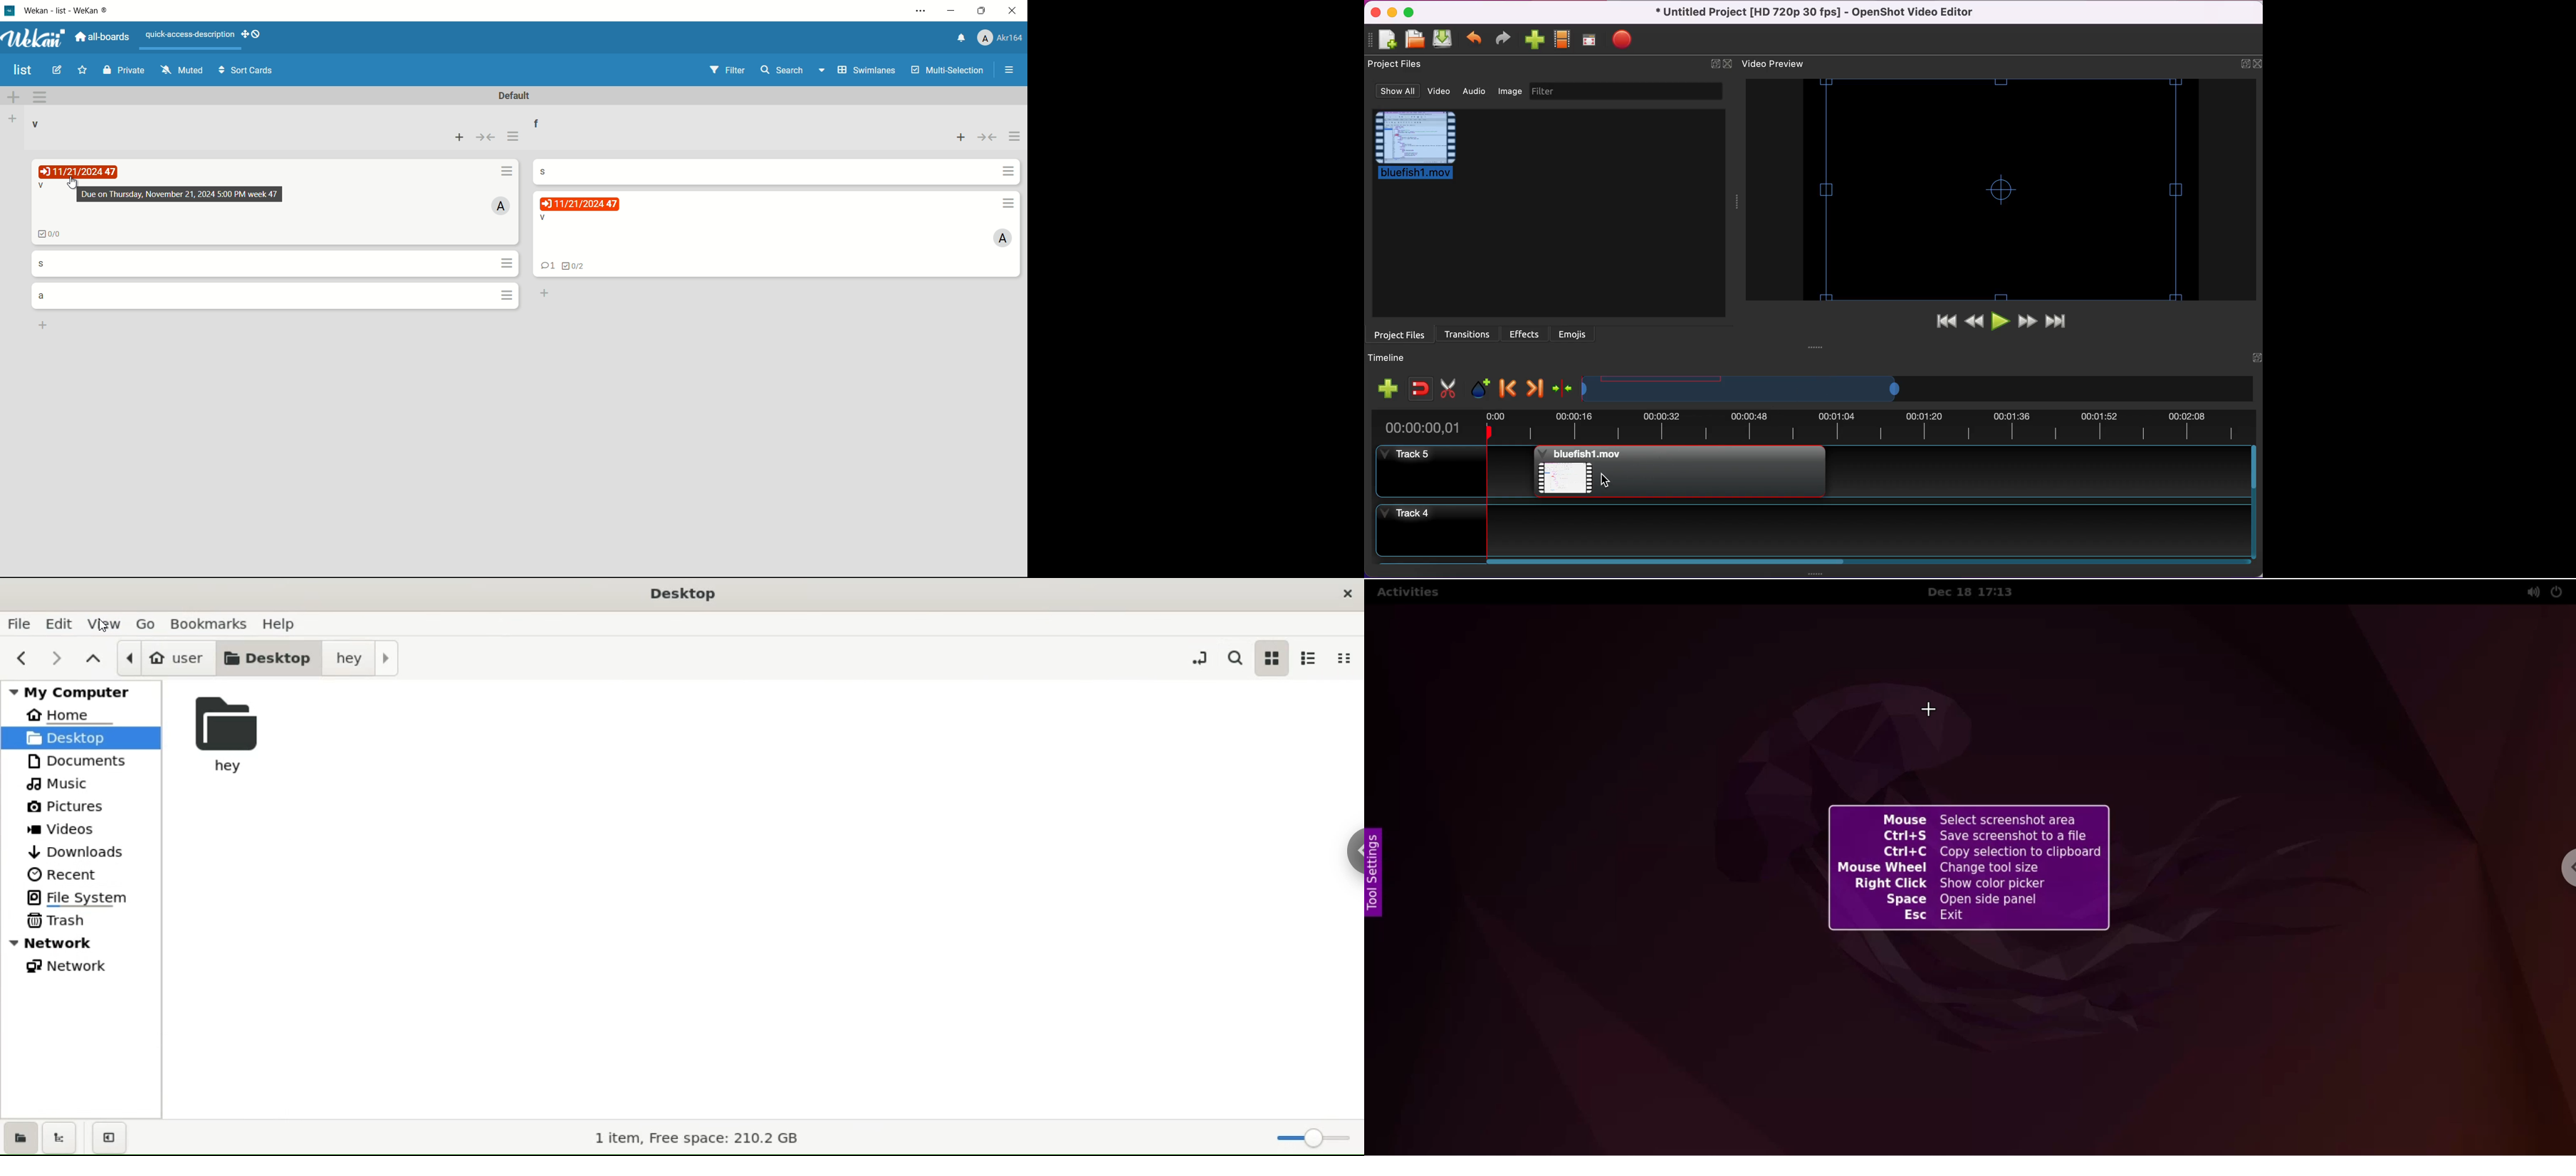 This screenshot has width=2576, height=1176. What do you see at coordinates (36, 125) in the screenshot?
I see `list name` at bounding box center [36, 125].